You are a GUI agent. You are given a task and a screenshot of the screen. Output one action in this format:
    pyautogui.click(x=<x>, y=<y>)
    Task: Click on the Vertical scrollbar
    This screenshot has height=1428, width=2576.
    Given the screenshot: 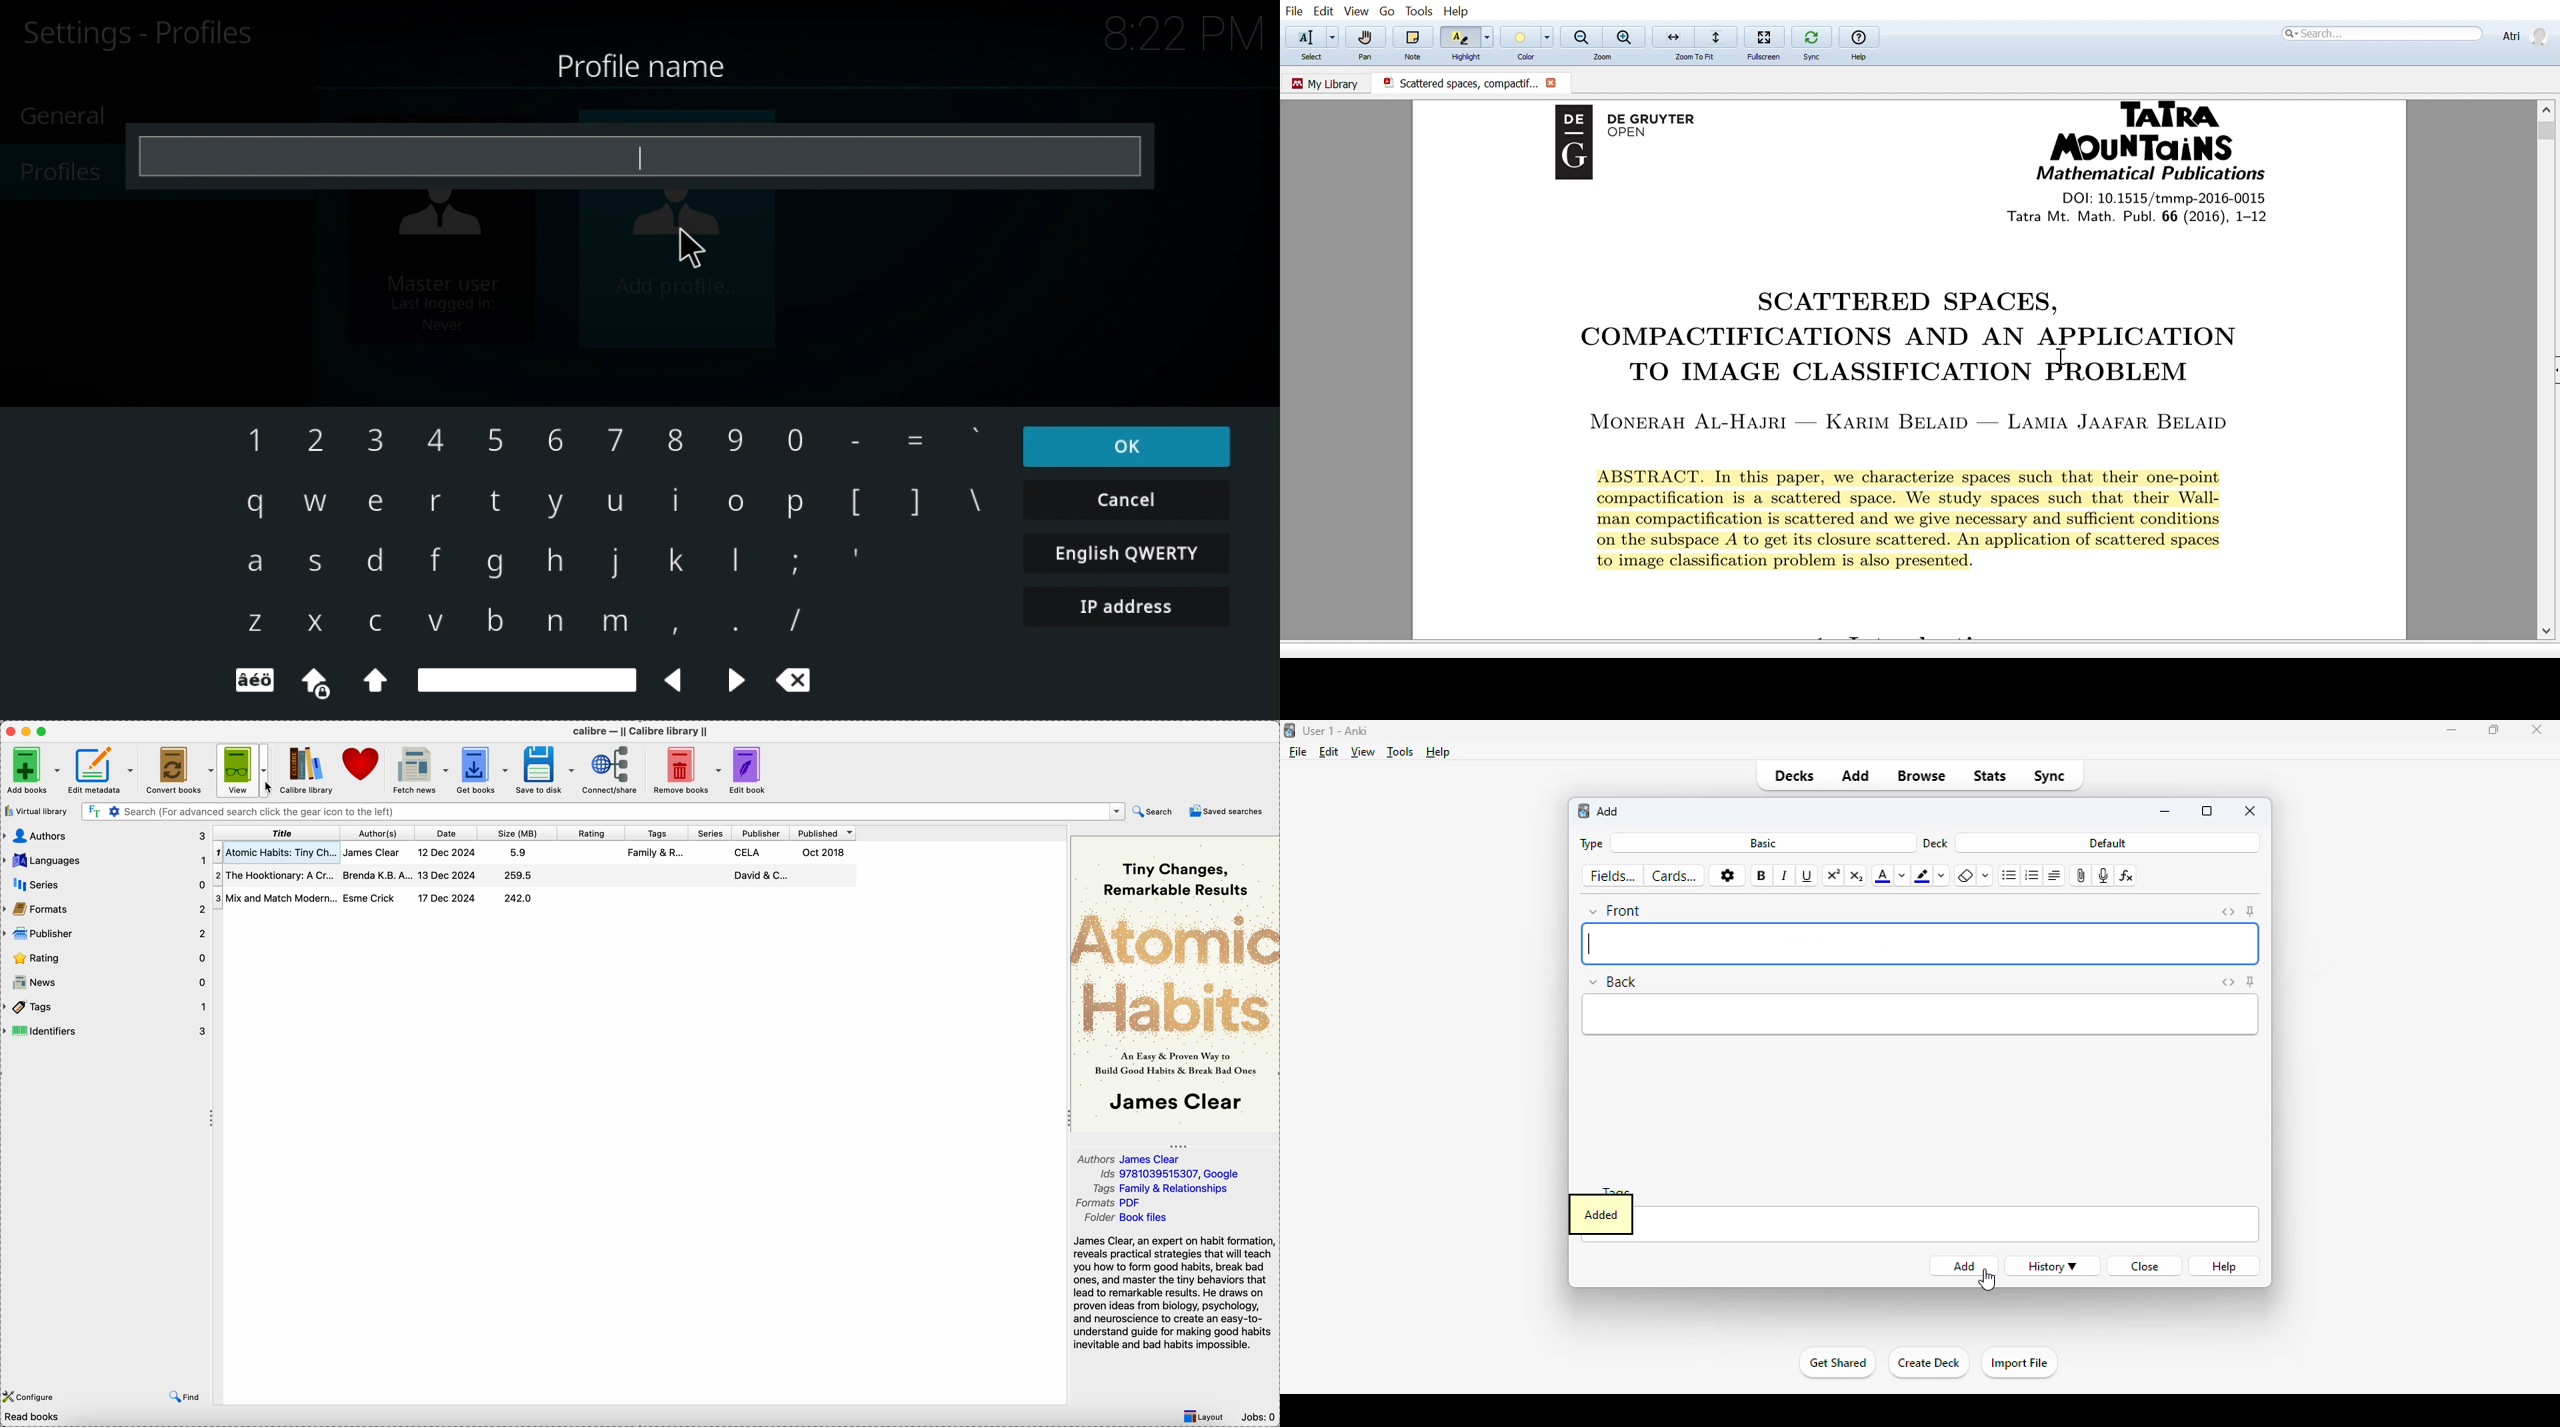 What is the action you would take?
    pyautogui.click(x=2548, y=133)
    